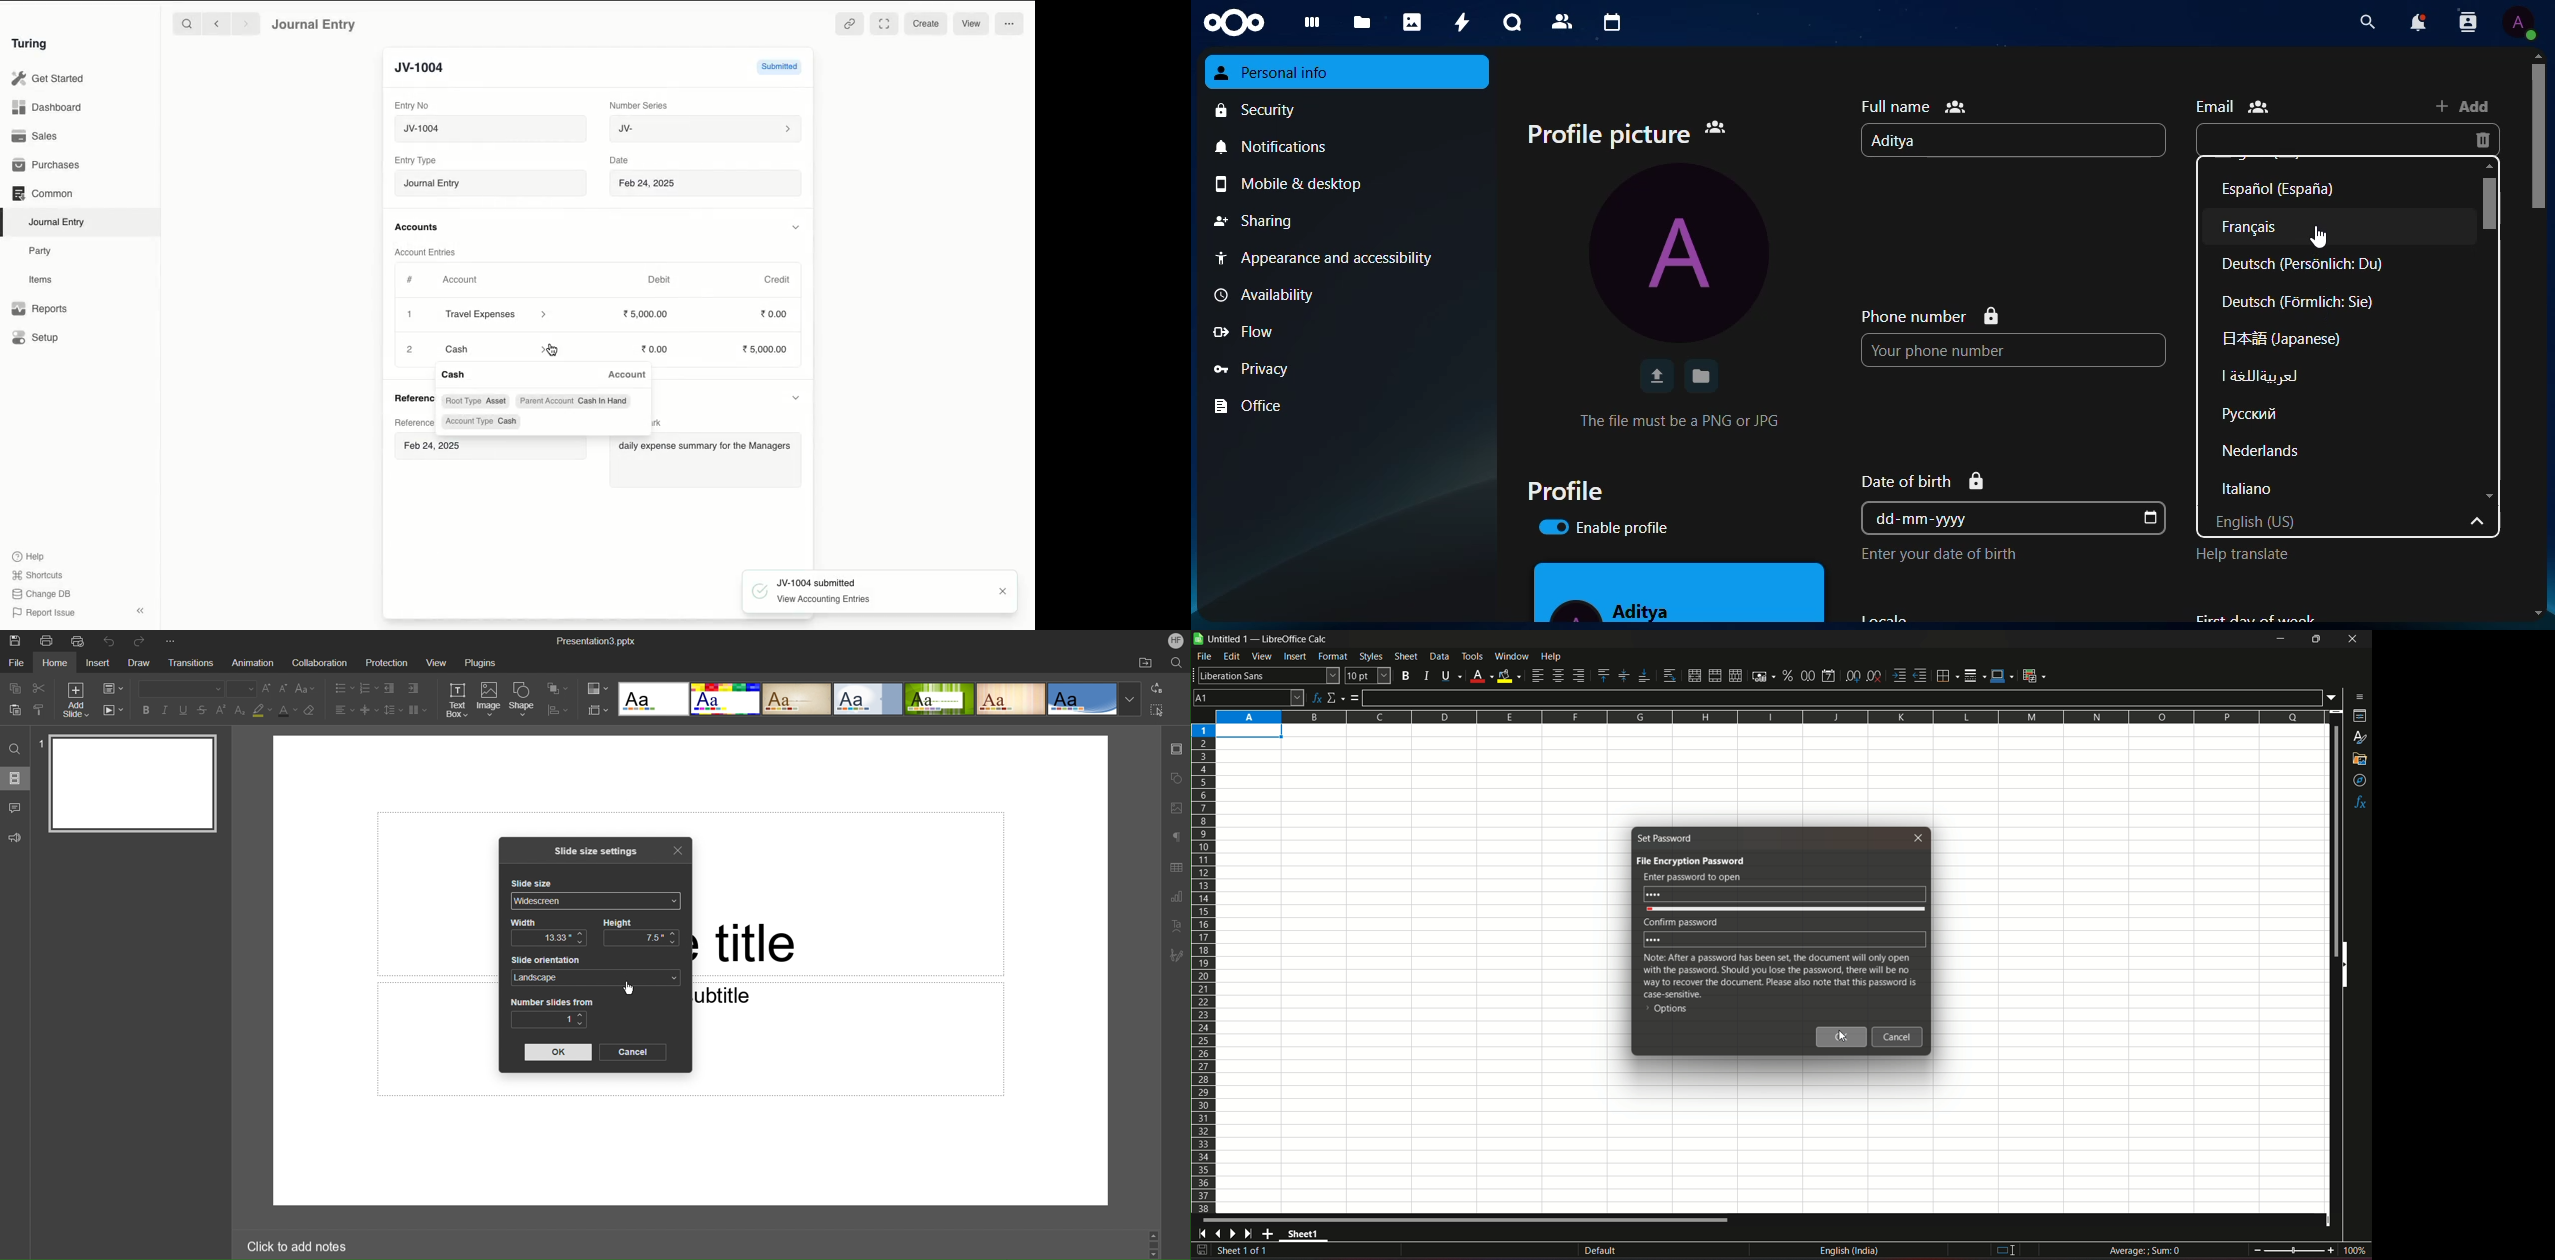 This screenshot has height=1260, width=2576. Describe the element at coordinates (461, 280) in the screenshot. I see `Account` at that location.